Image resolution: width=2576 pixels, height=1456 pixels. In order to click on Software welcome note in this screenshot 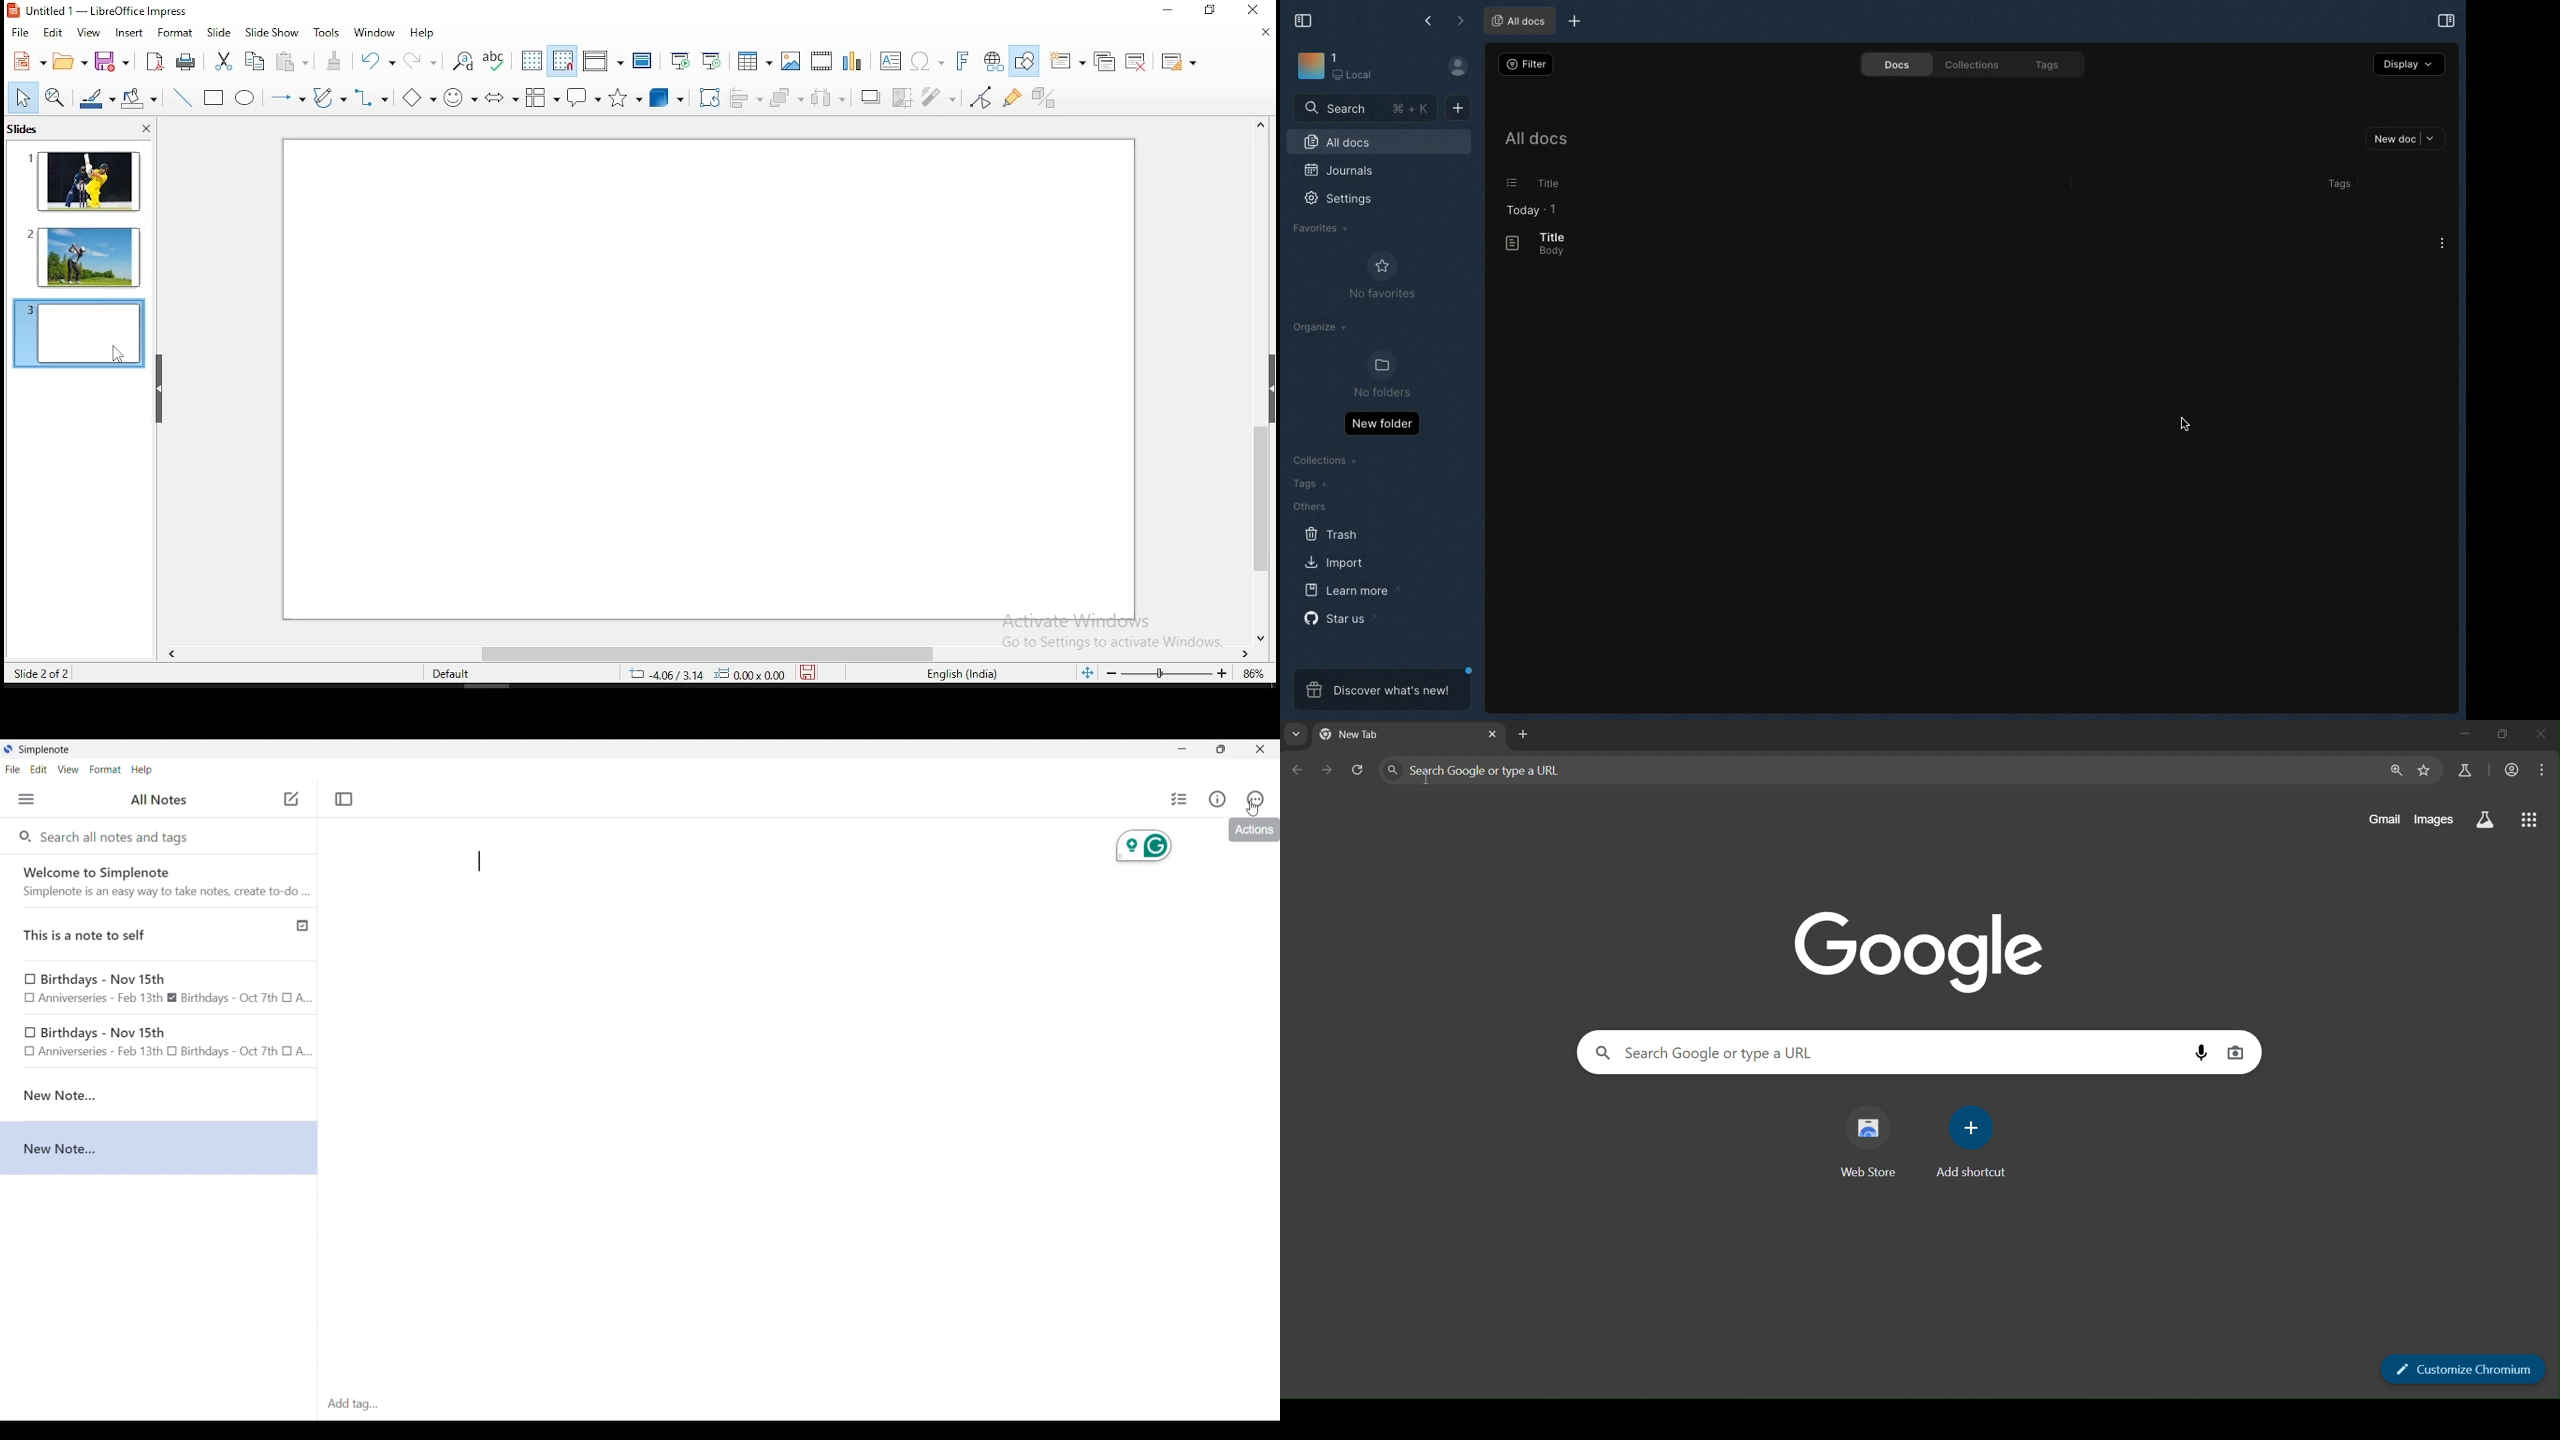, I will do `click(162, 881)`.